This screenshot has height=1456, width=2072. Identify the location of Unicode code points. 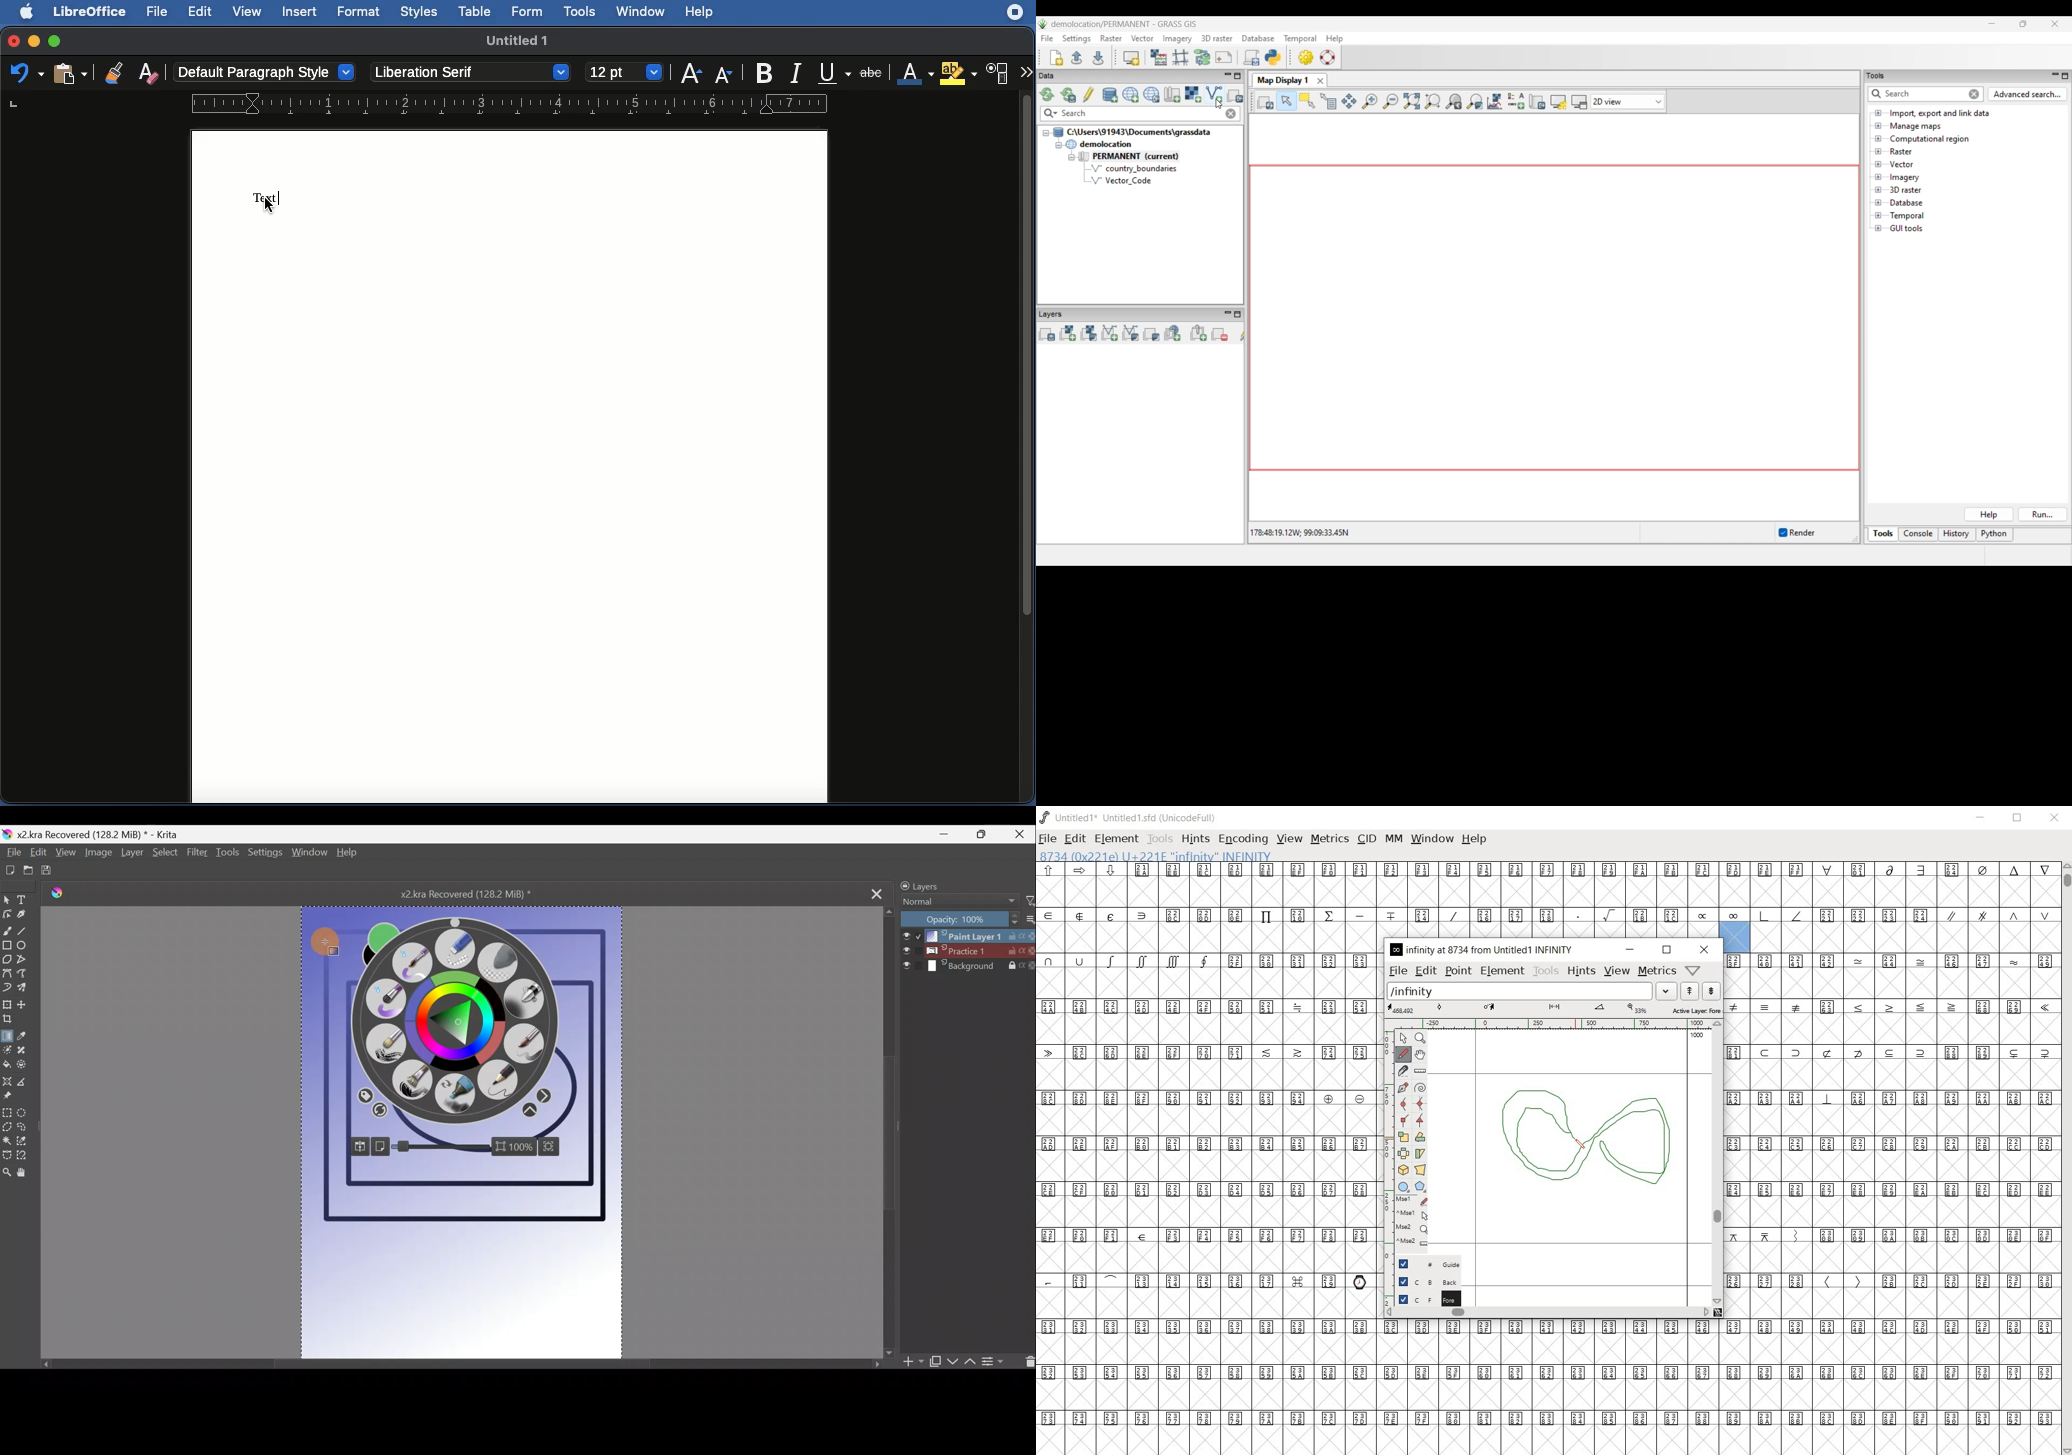
(1298, 960).